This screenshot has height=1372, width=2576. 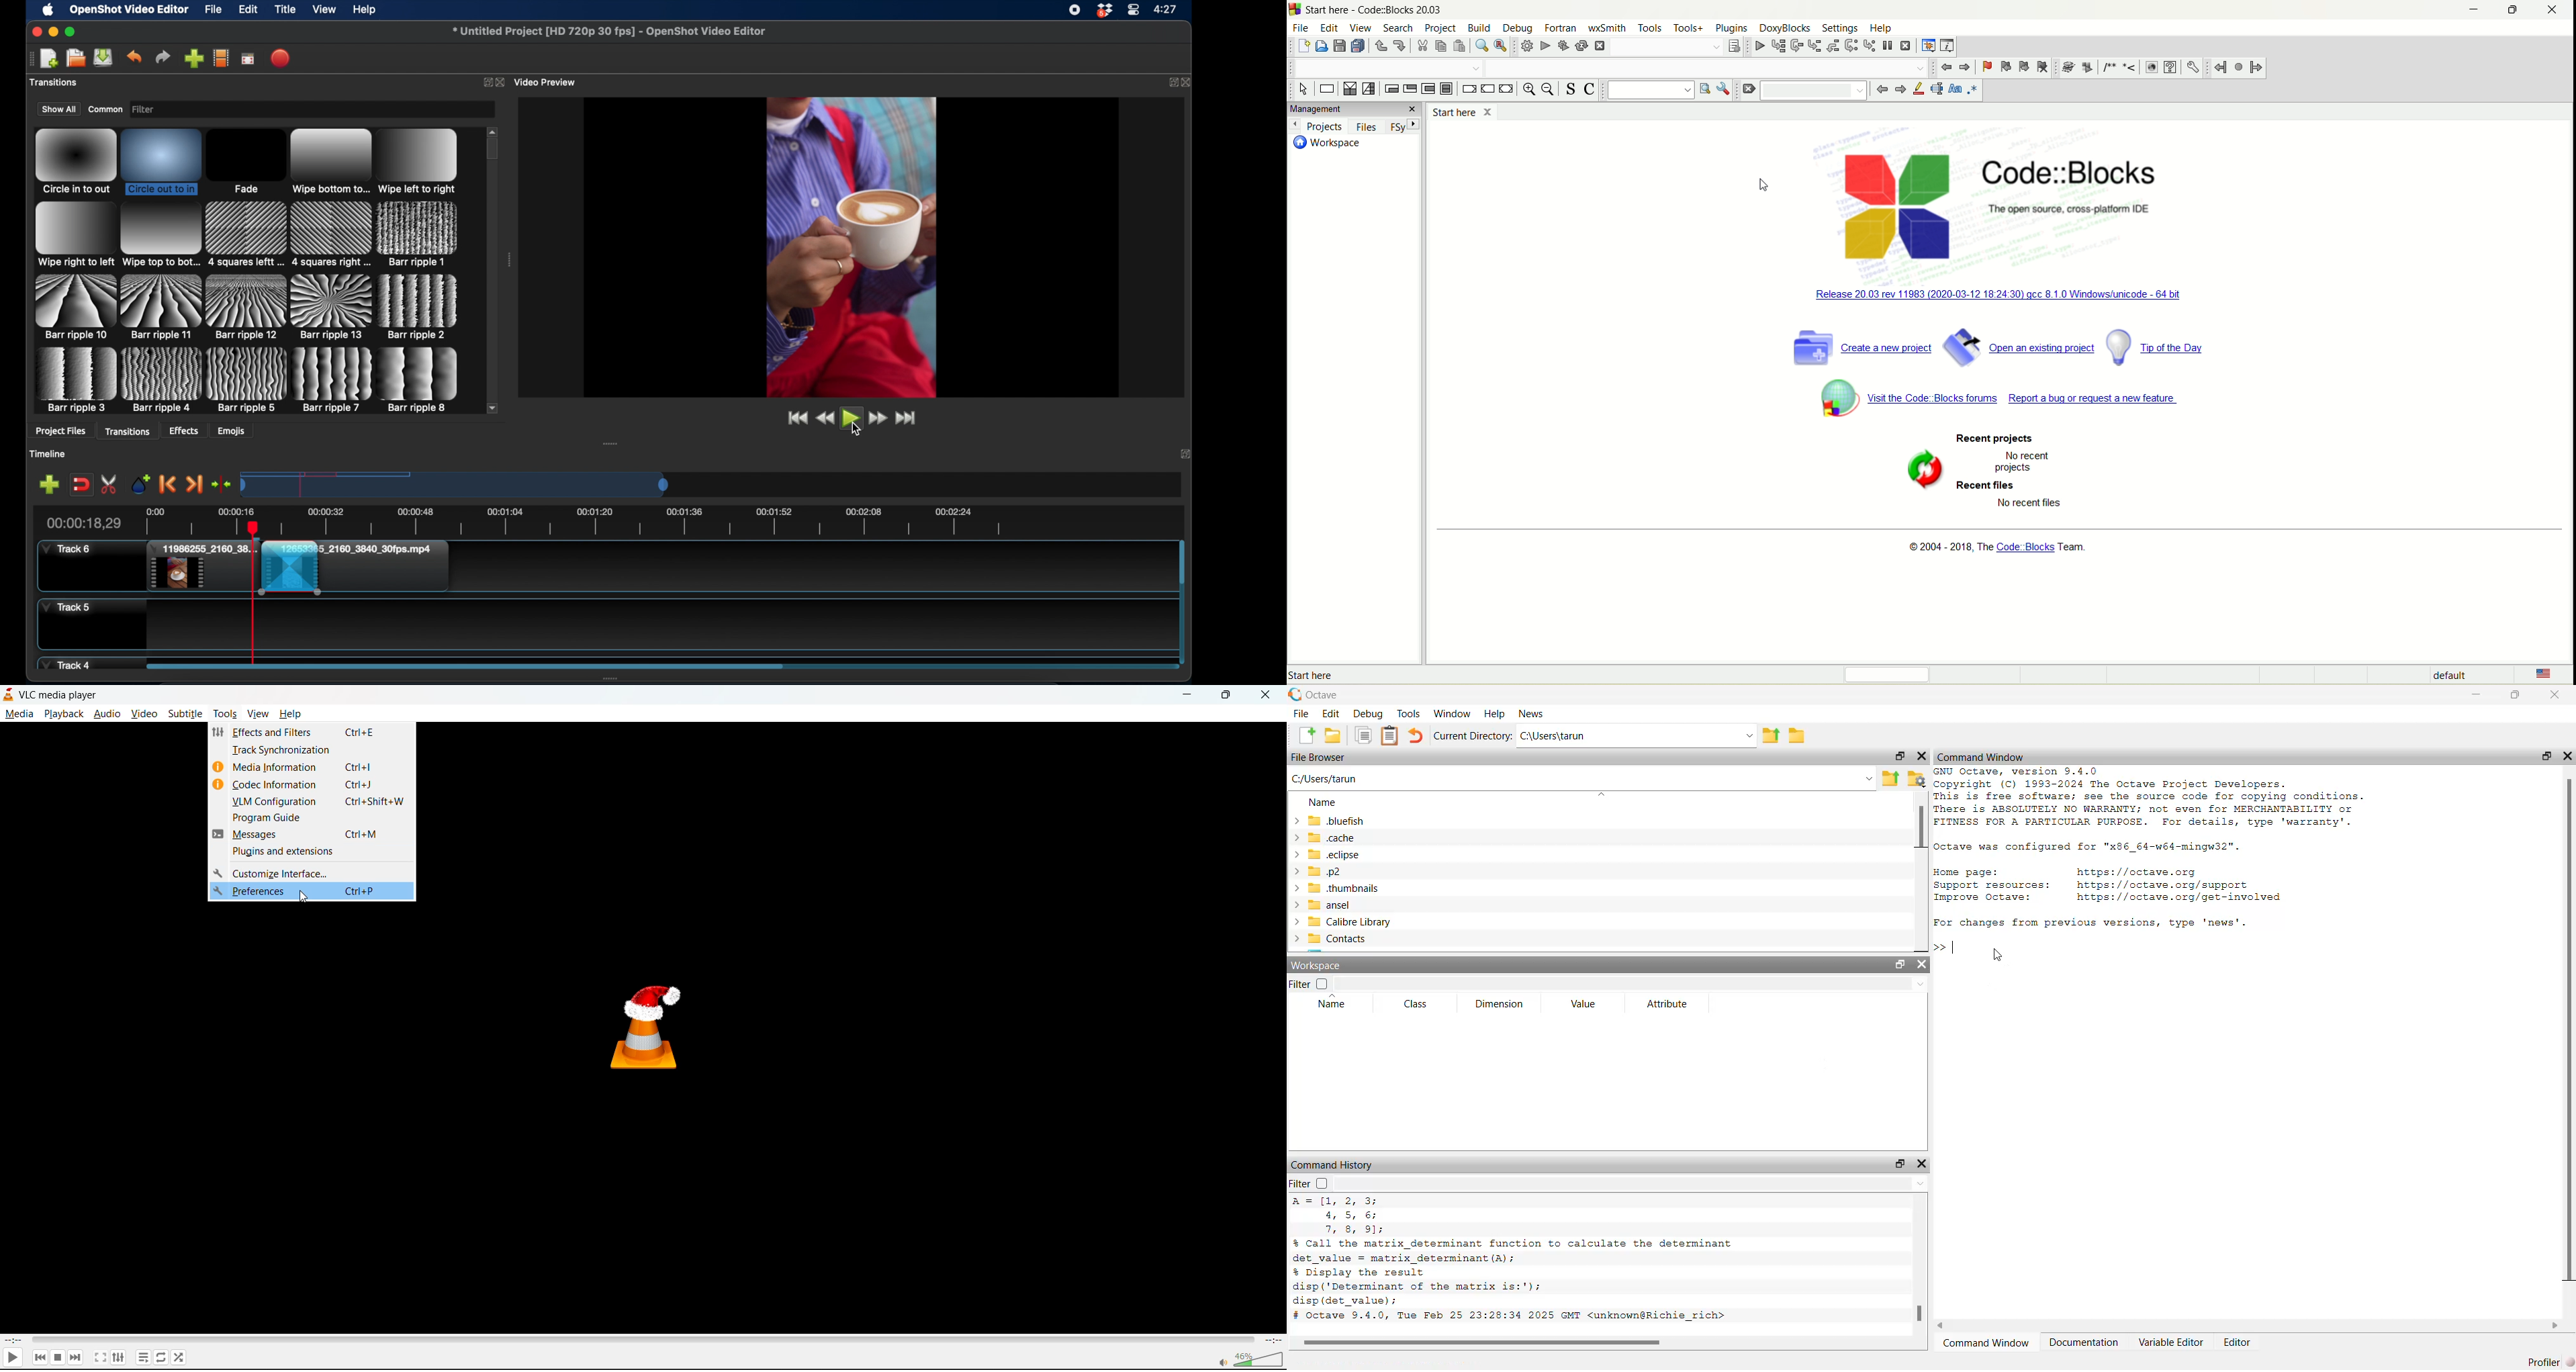 What do you see at coordinates (611, 443) in the screenshot?
I see `drag handle` at bounding box center [611, 443].